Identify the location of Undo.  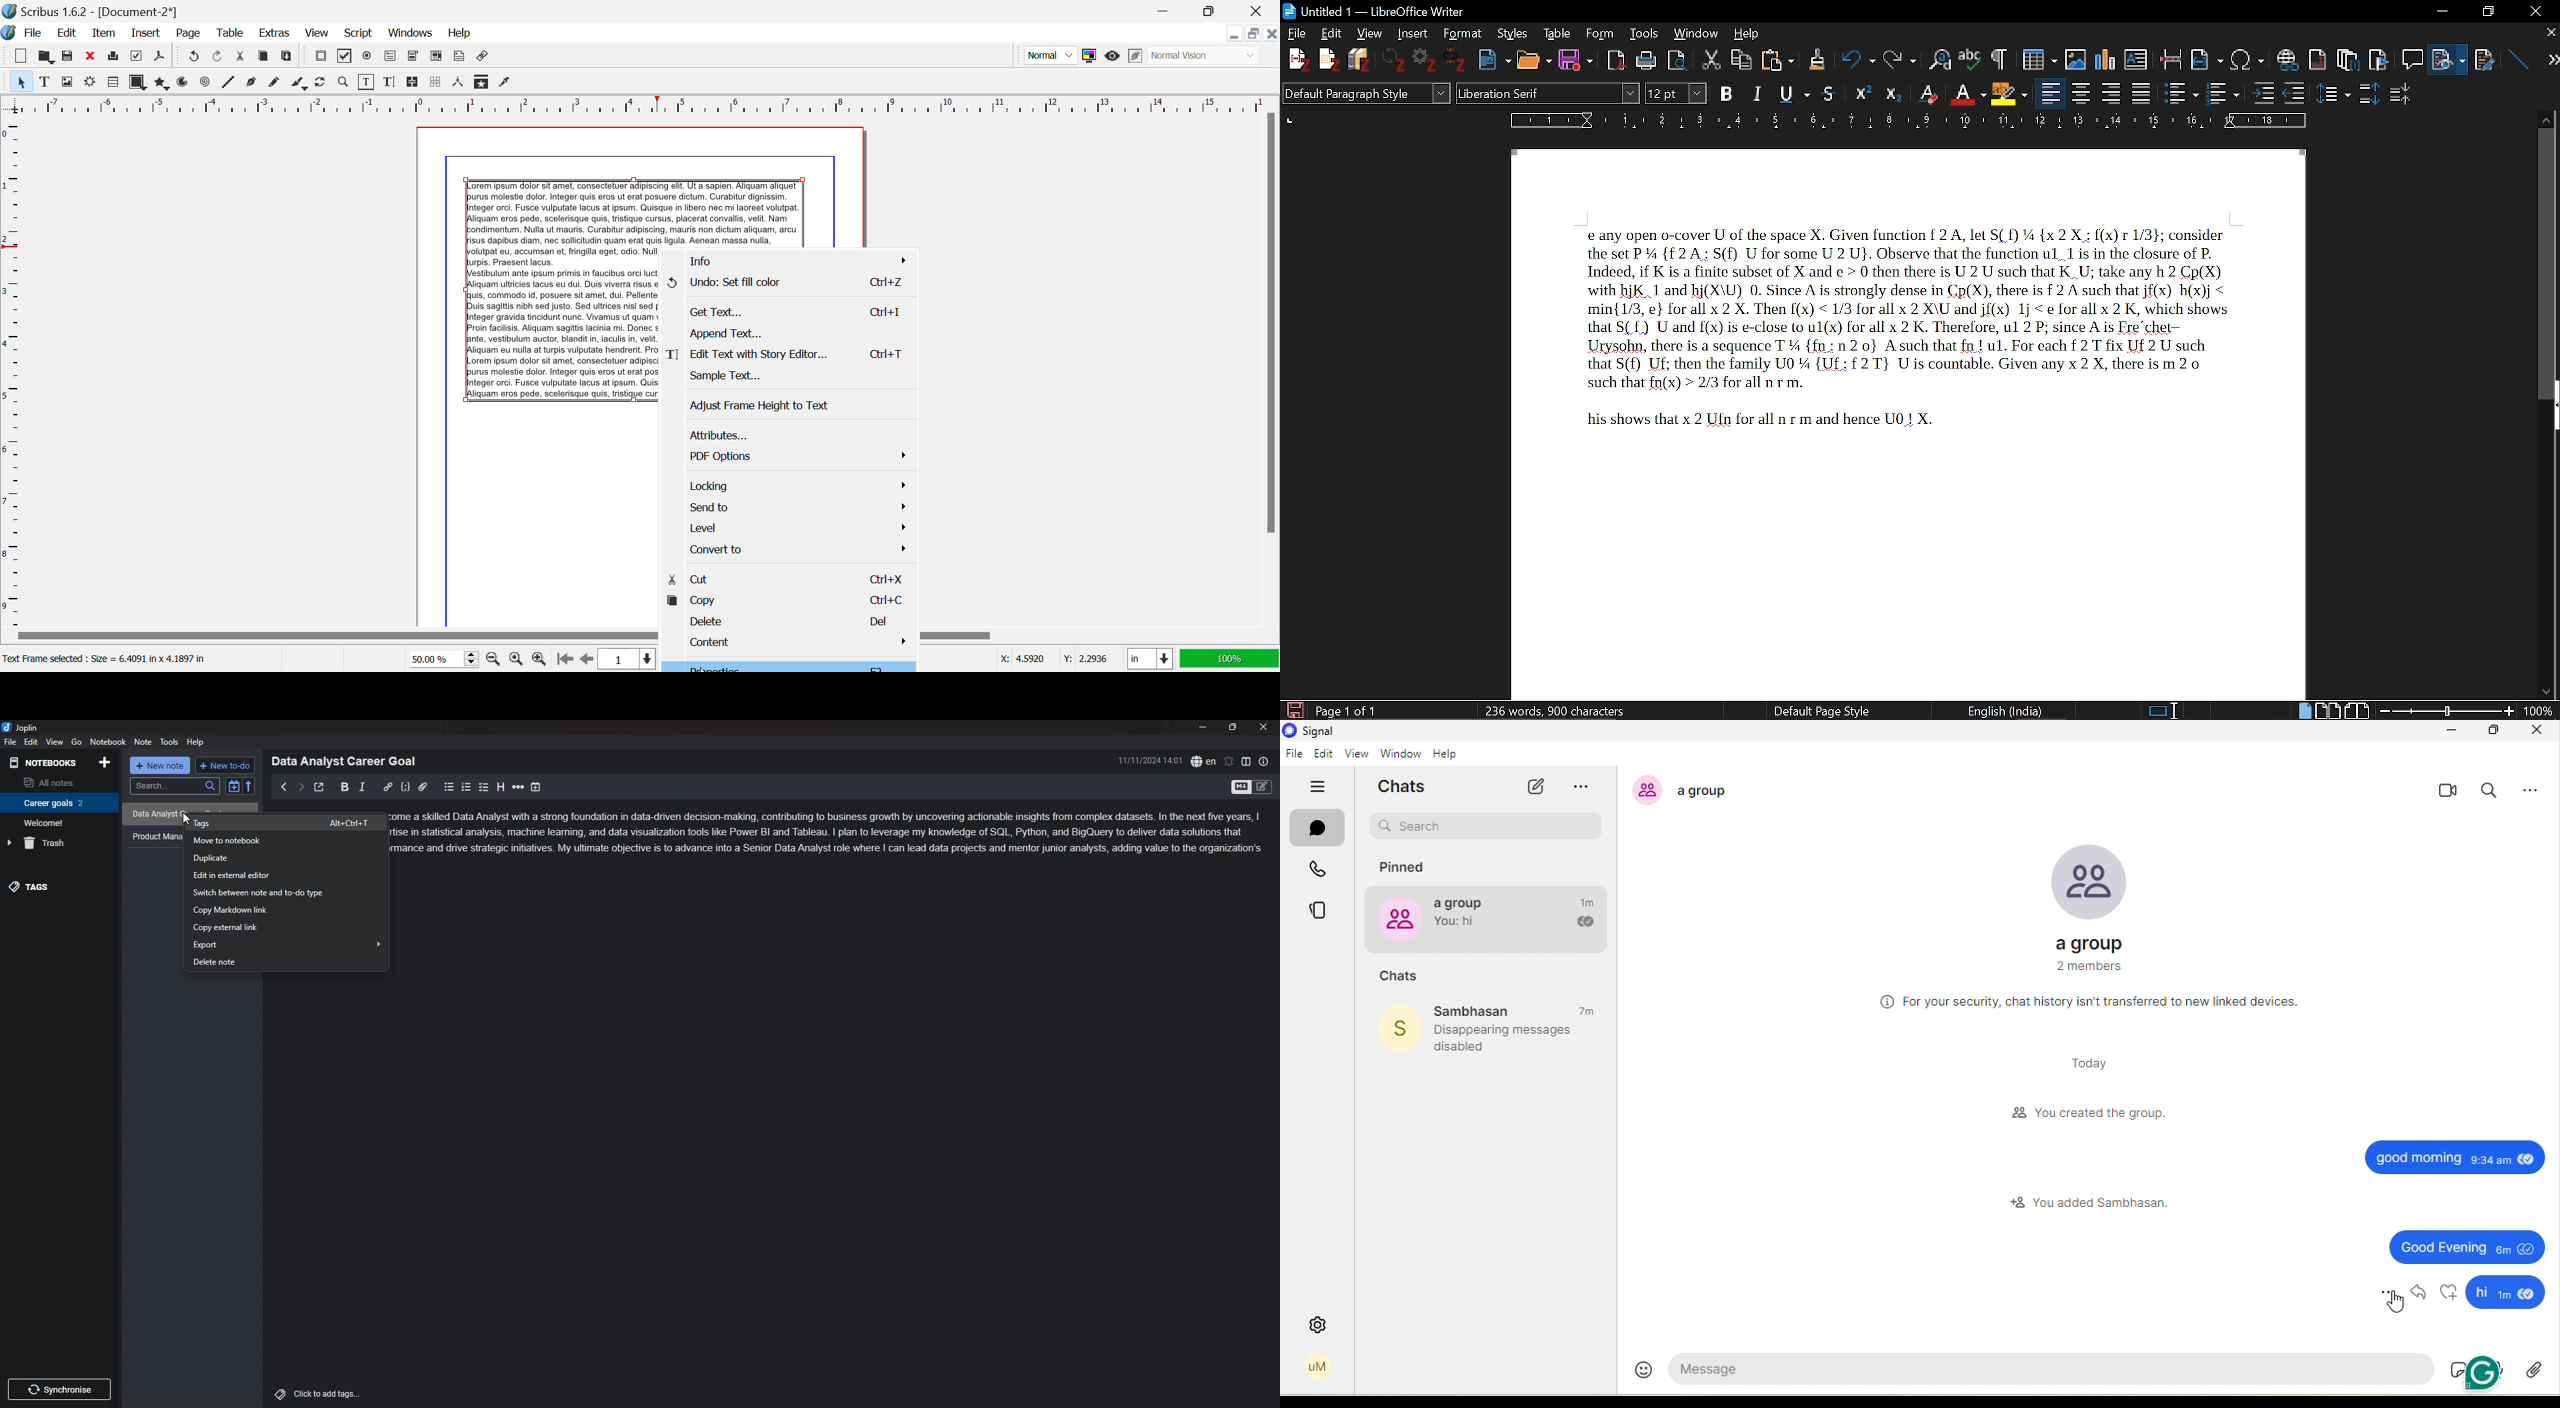
(788, 284).